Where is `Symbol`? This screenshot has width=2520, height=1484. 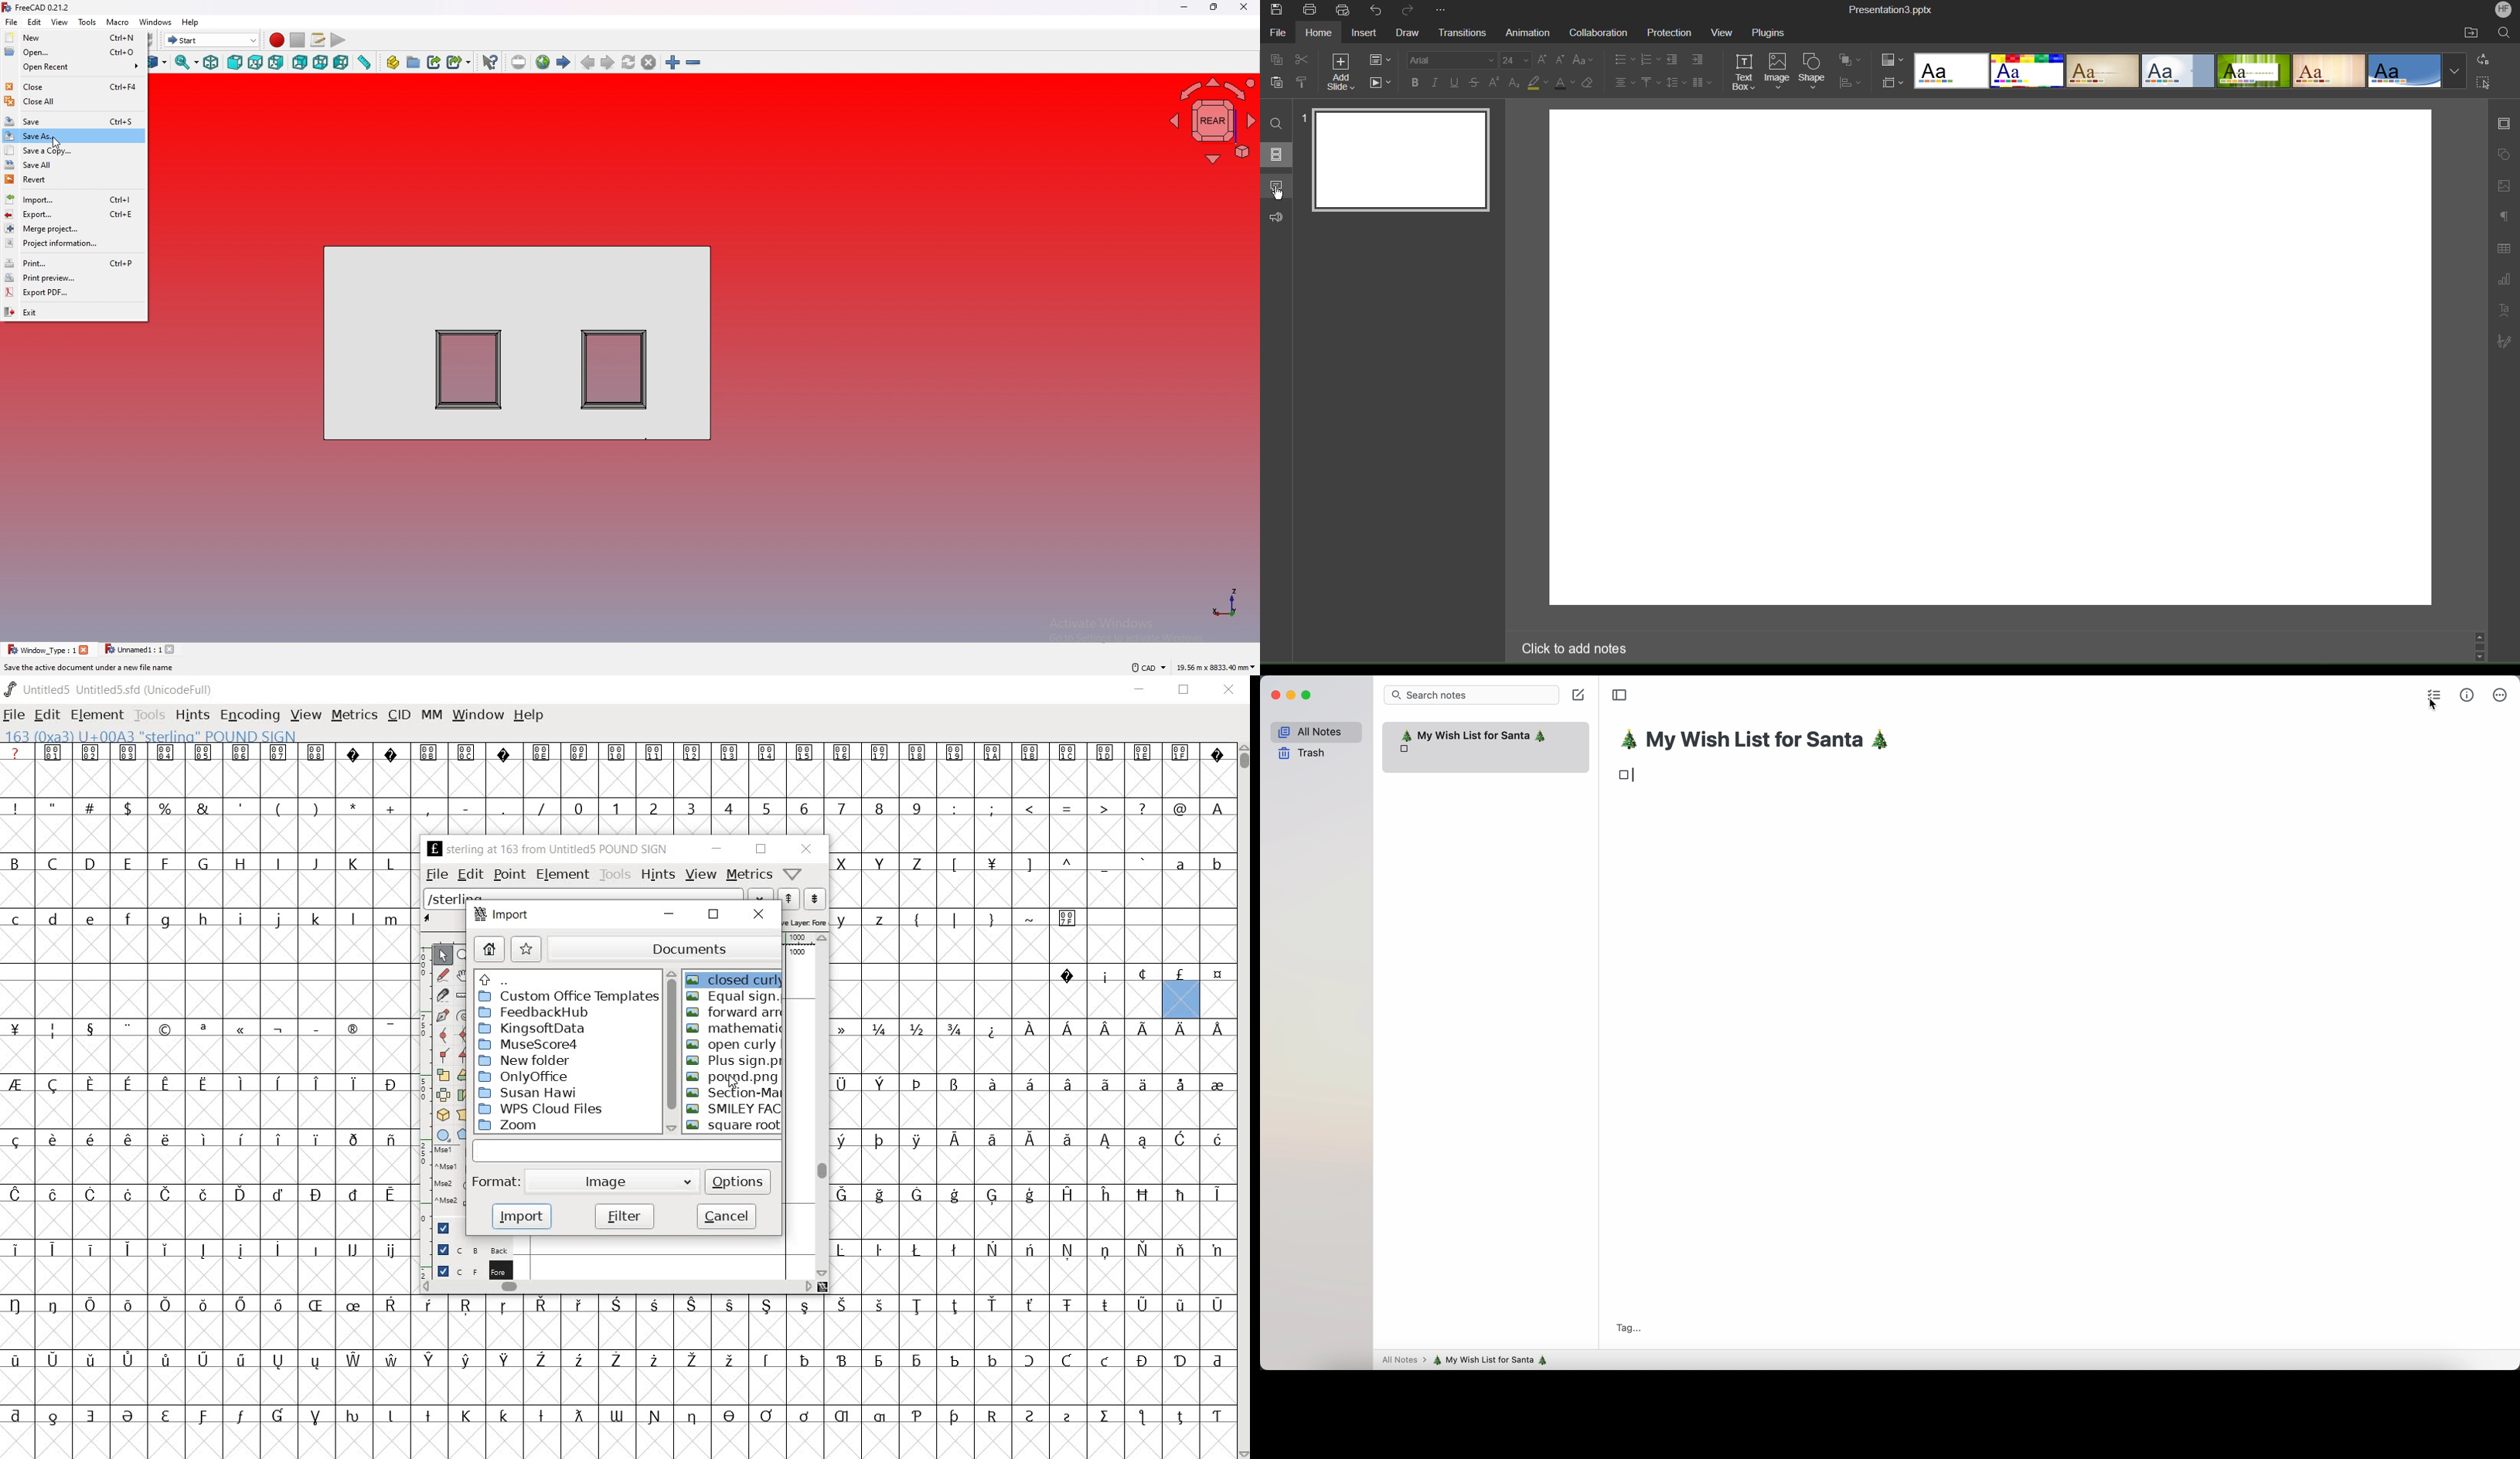
Symbol is located at coordinates (277, 1083).